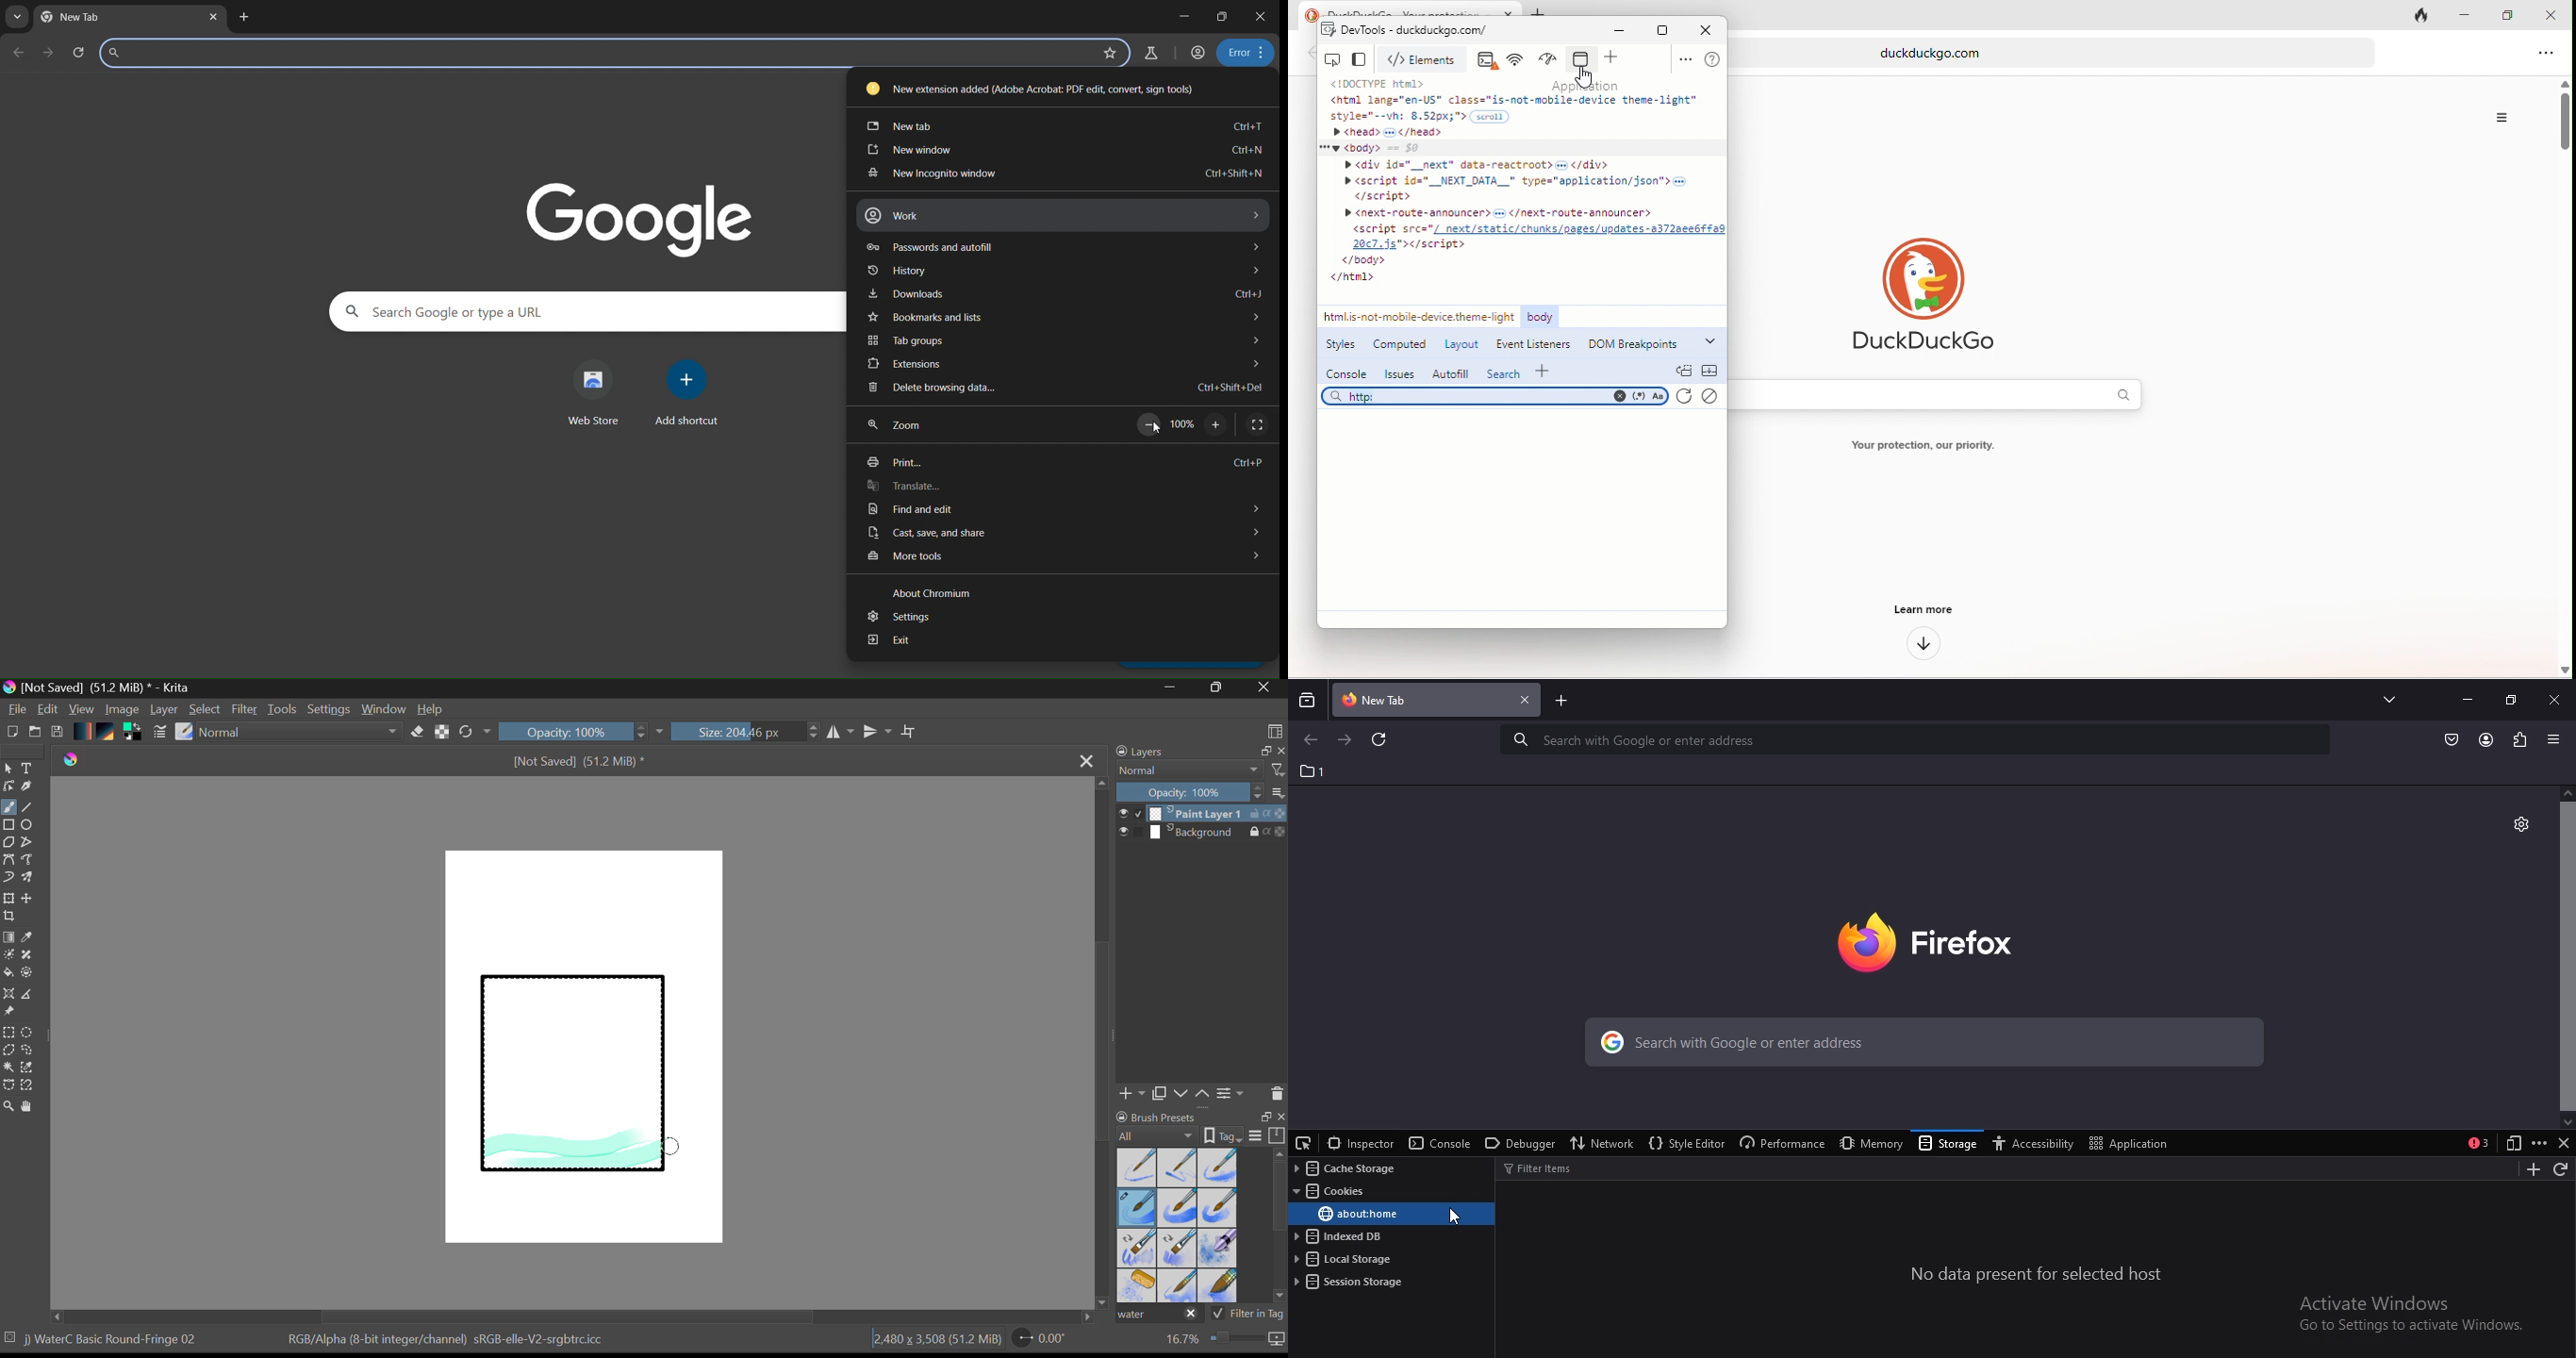 The width and height of the screenshot is (2576, 1372). Describe the element at coordinates (8, 769) in the screenshot. I see `Select` at that location.